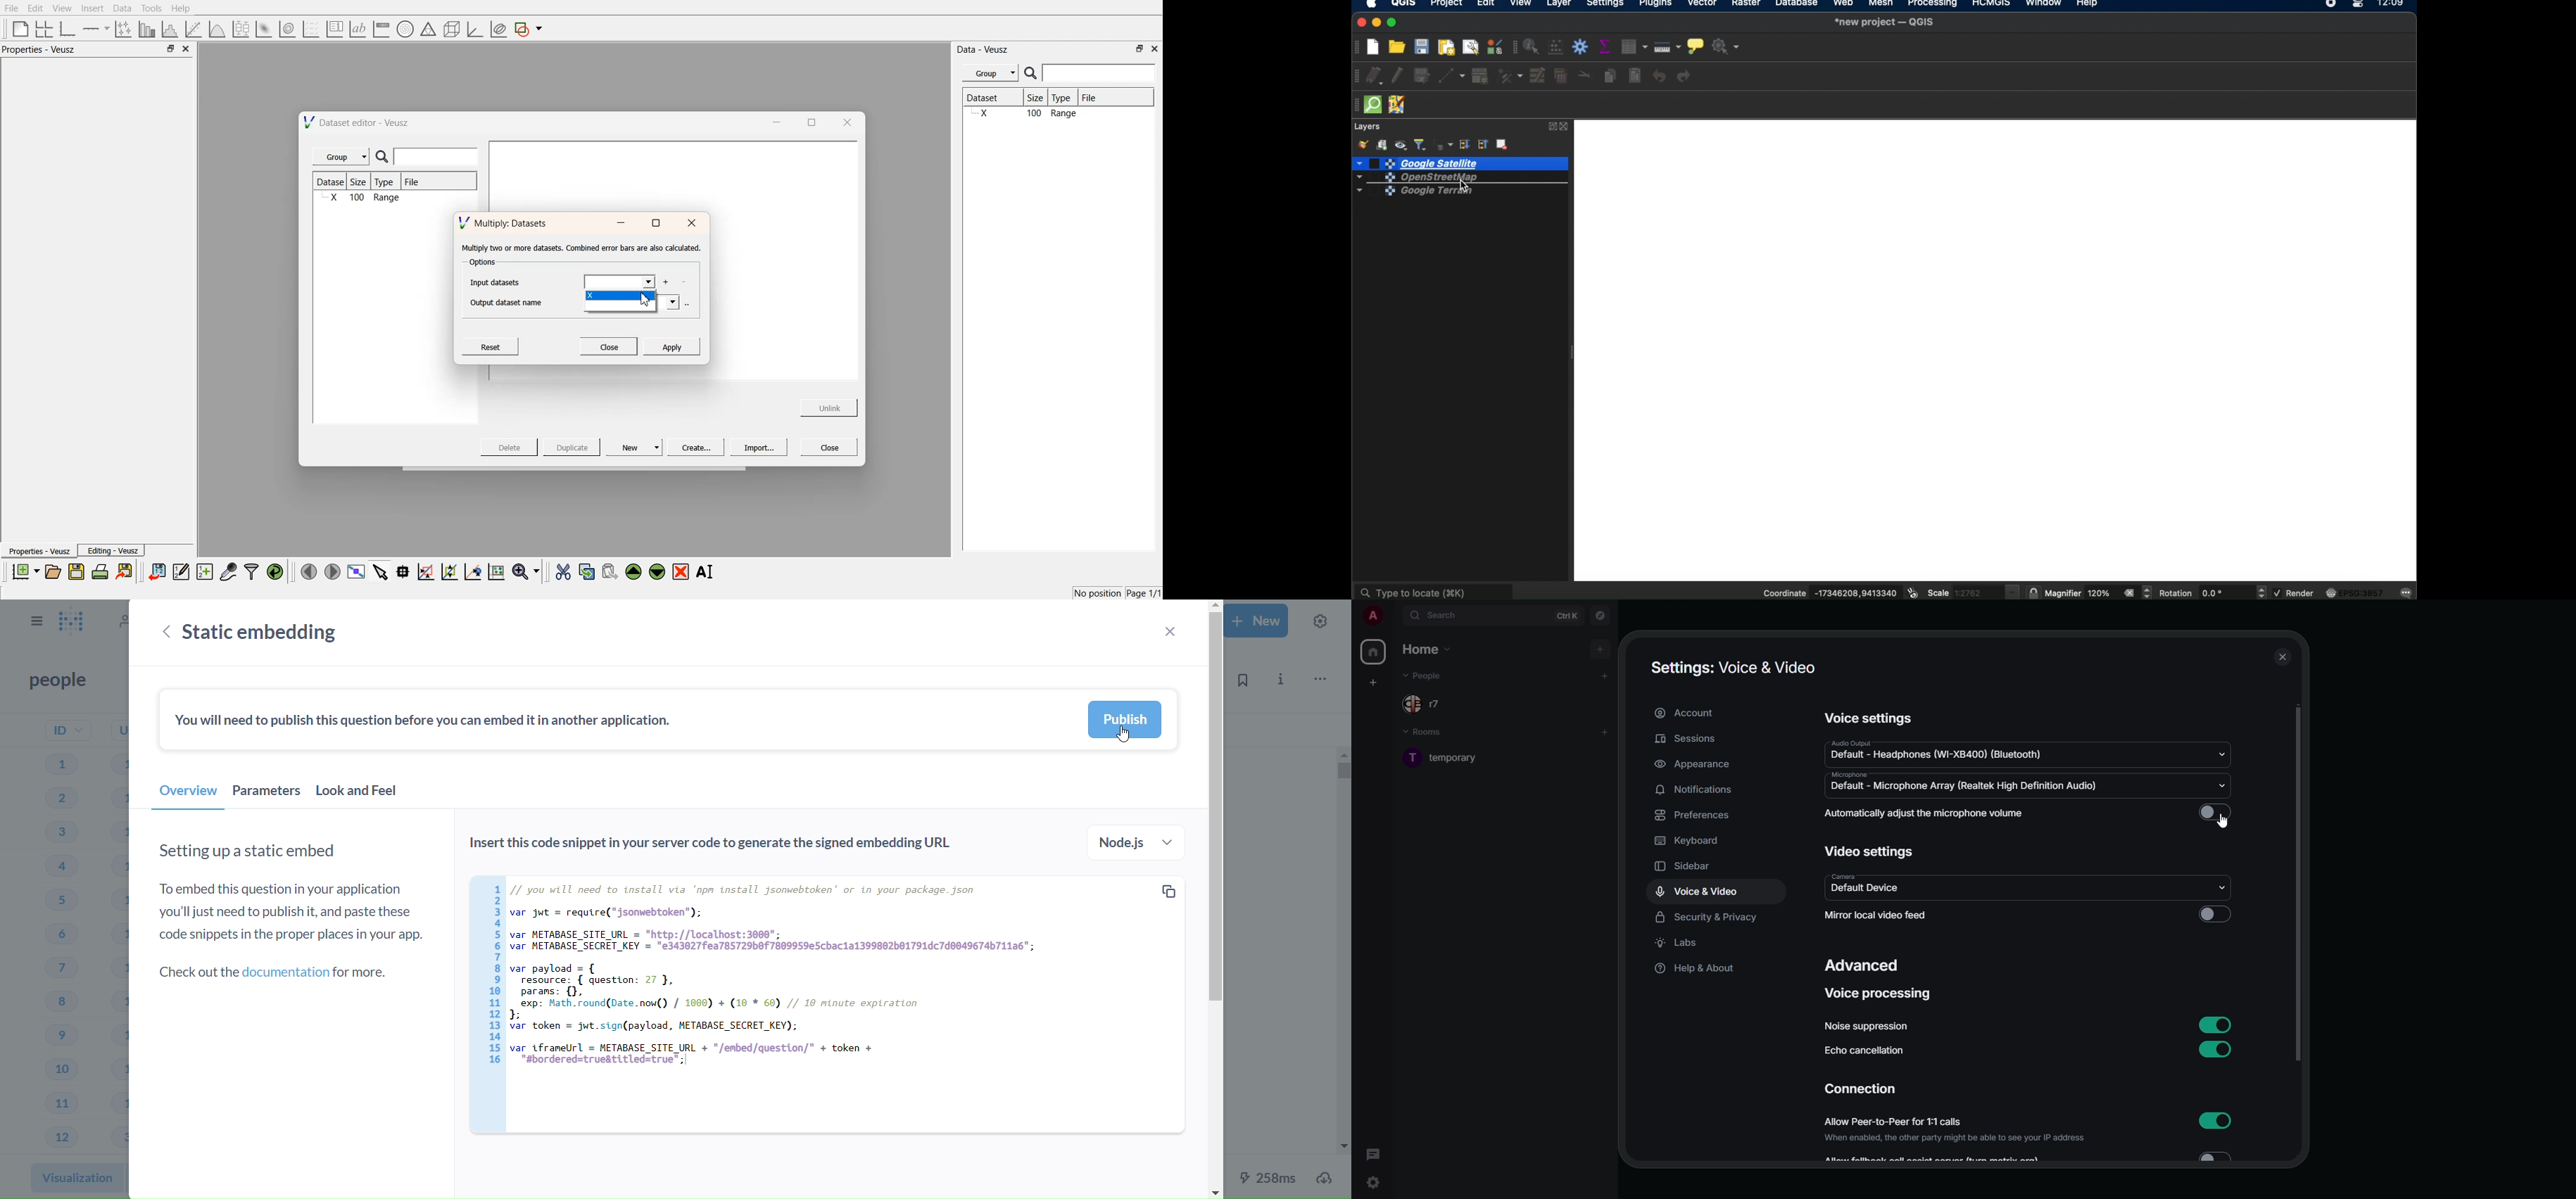 Image resolution: width=2576 pixels, height=1204 pixels. What do you see at coordinates (1871, 717) in the screenshot?
I see `voice settings` at bounding box center [1871, 717].